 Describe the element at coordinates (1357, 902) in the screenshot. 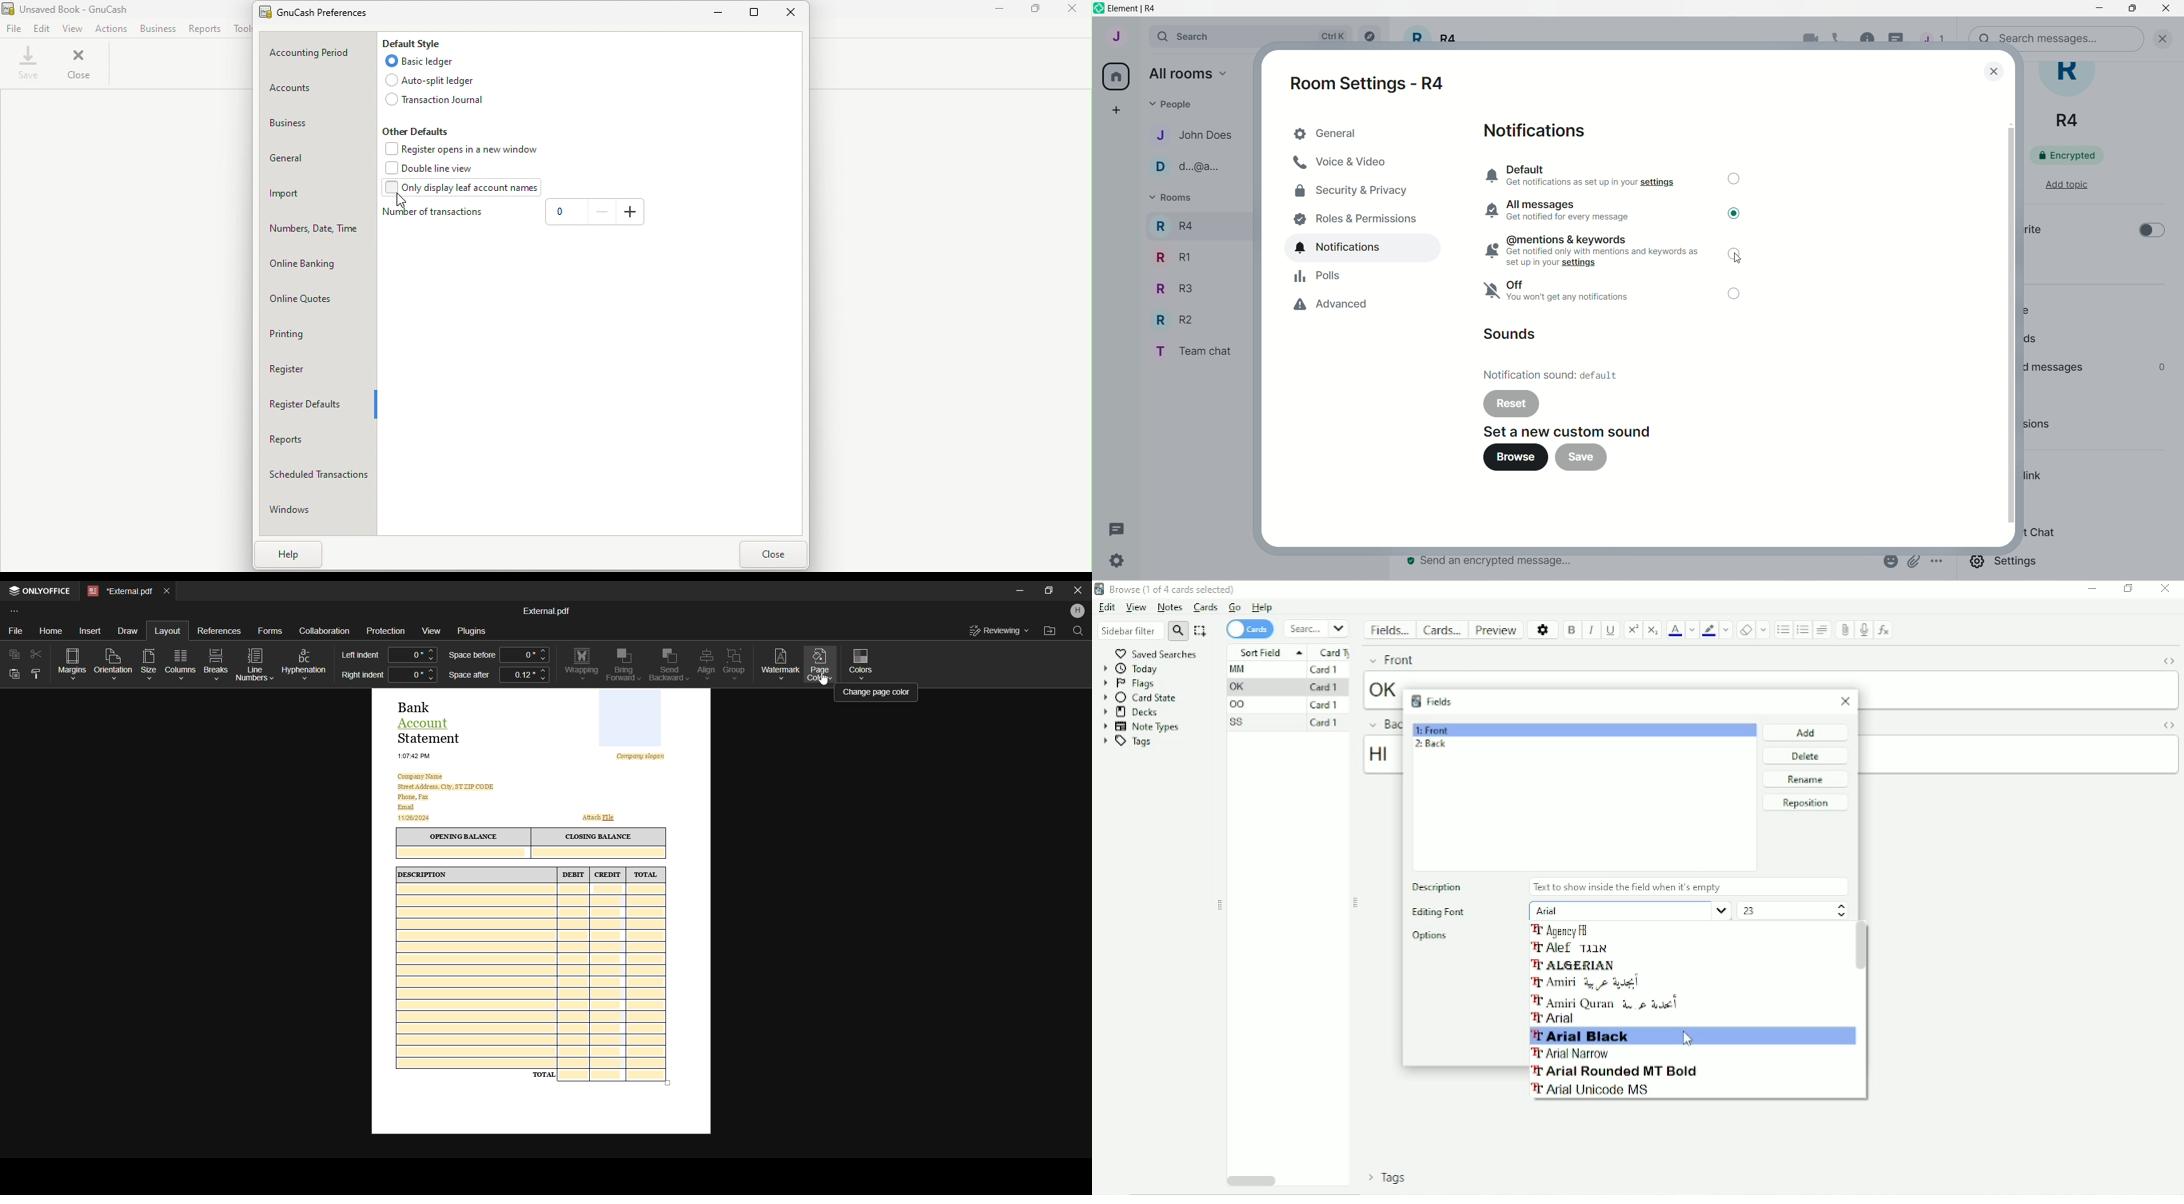

I see `Resize` at that location.